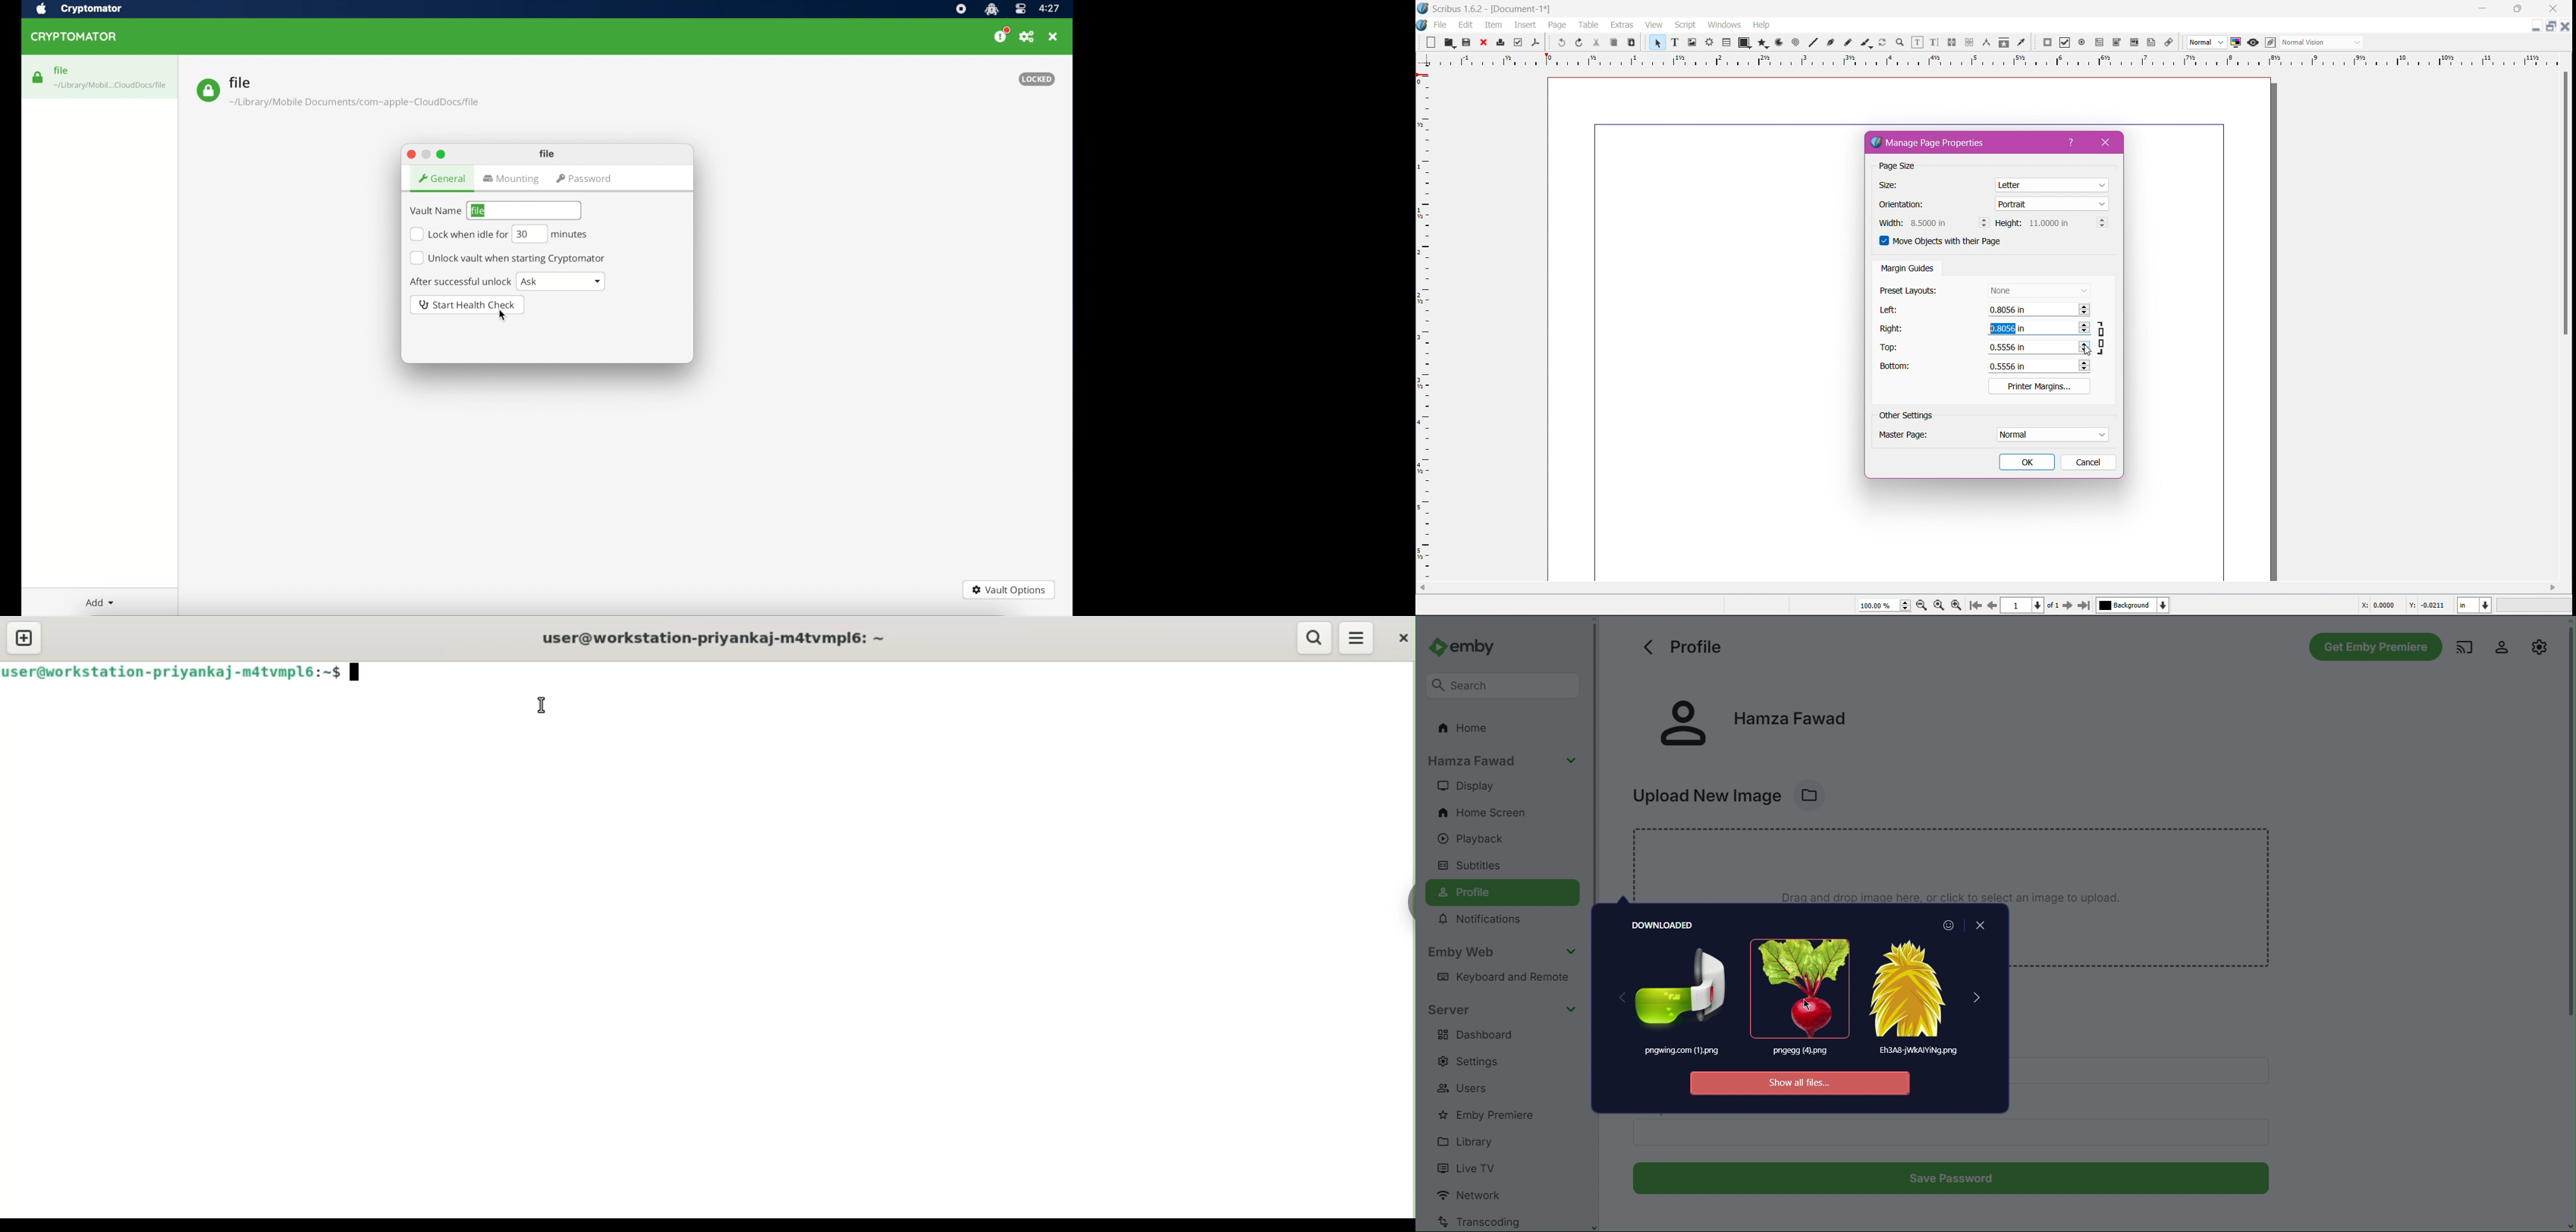 The image size is (2576, 1232). Describe the element at coordinates (435, 211) in the screenshot. I see `vault name` at that location.